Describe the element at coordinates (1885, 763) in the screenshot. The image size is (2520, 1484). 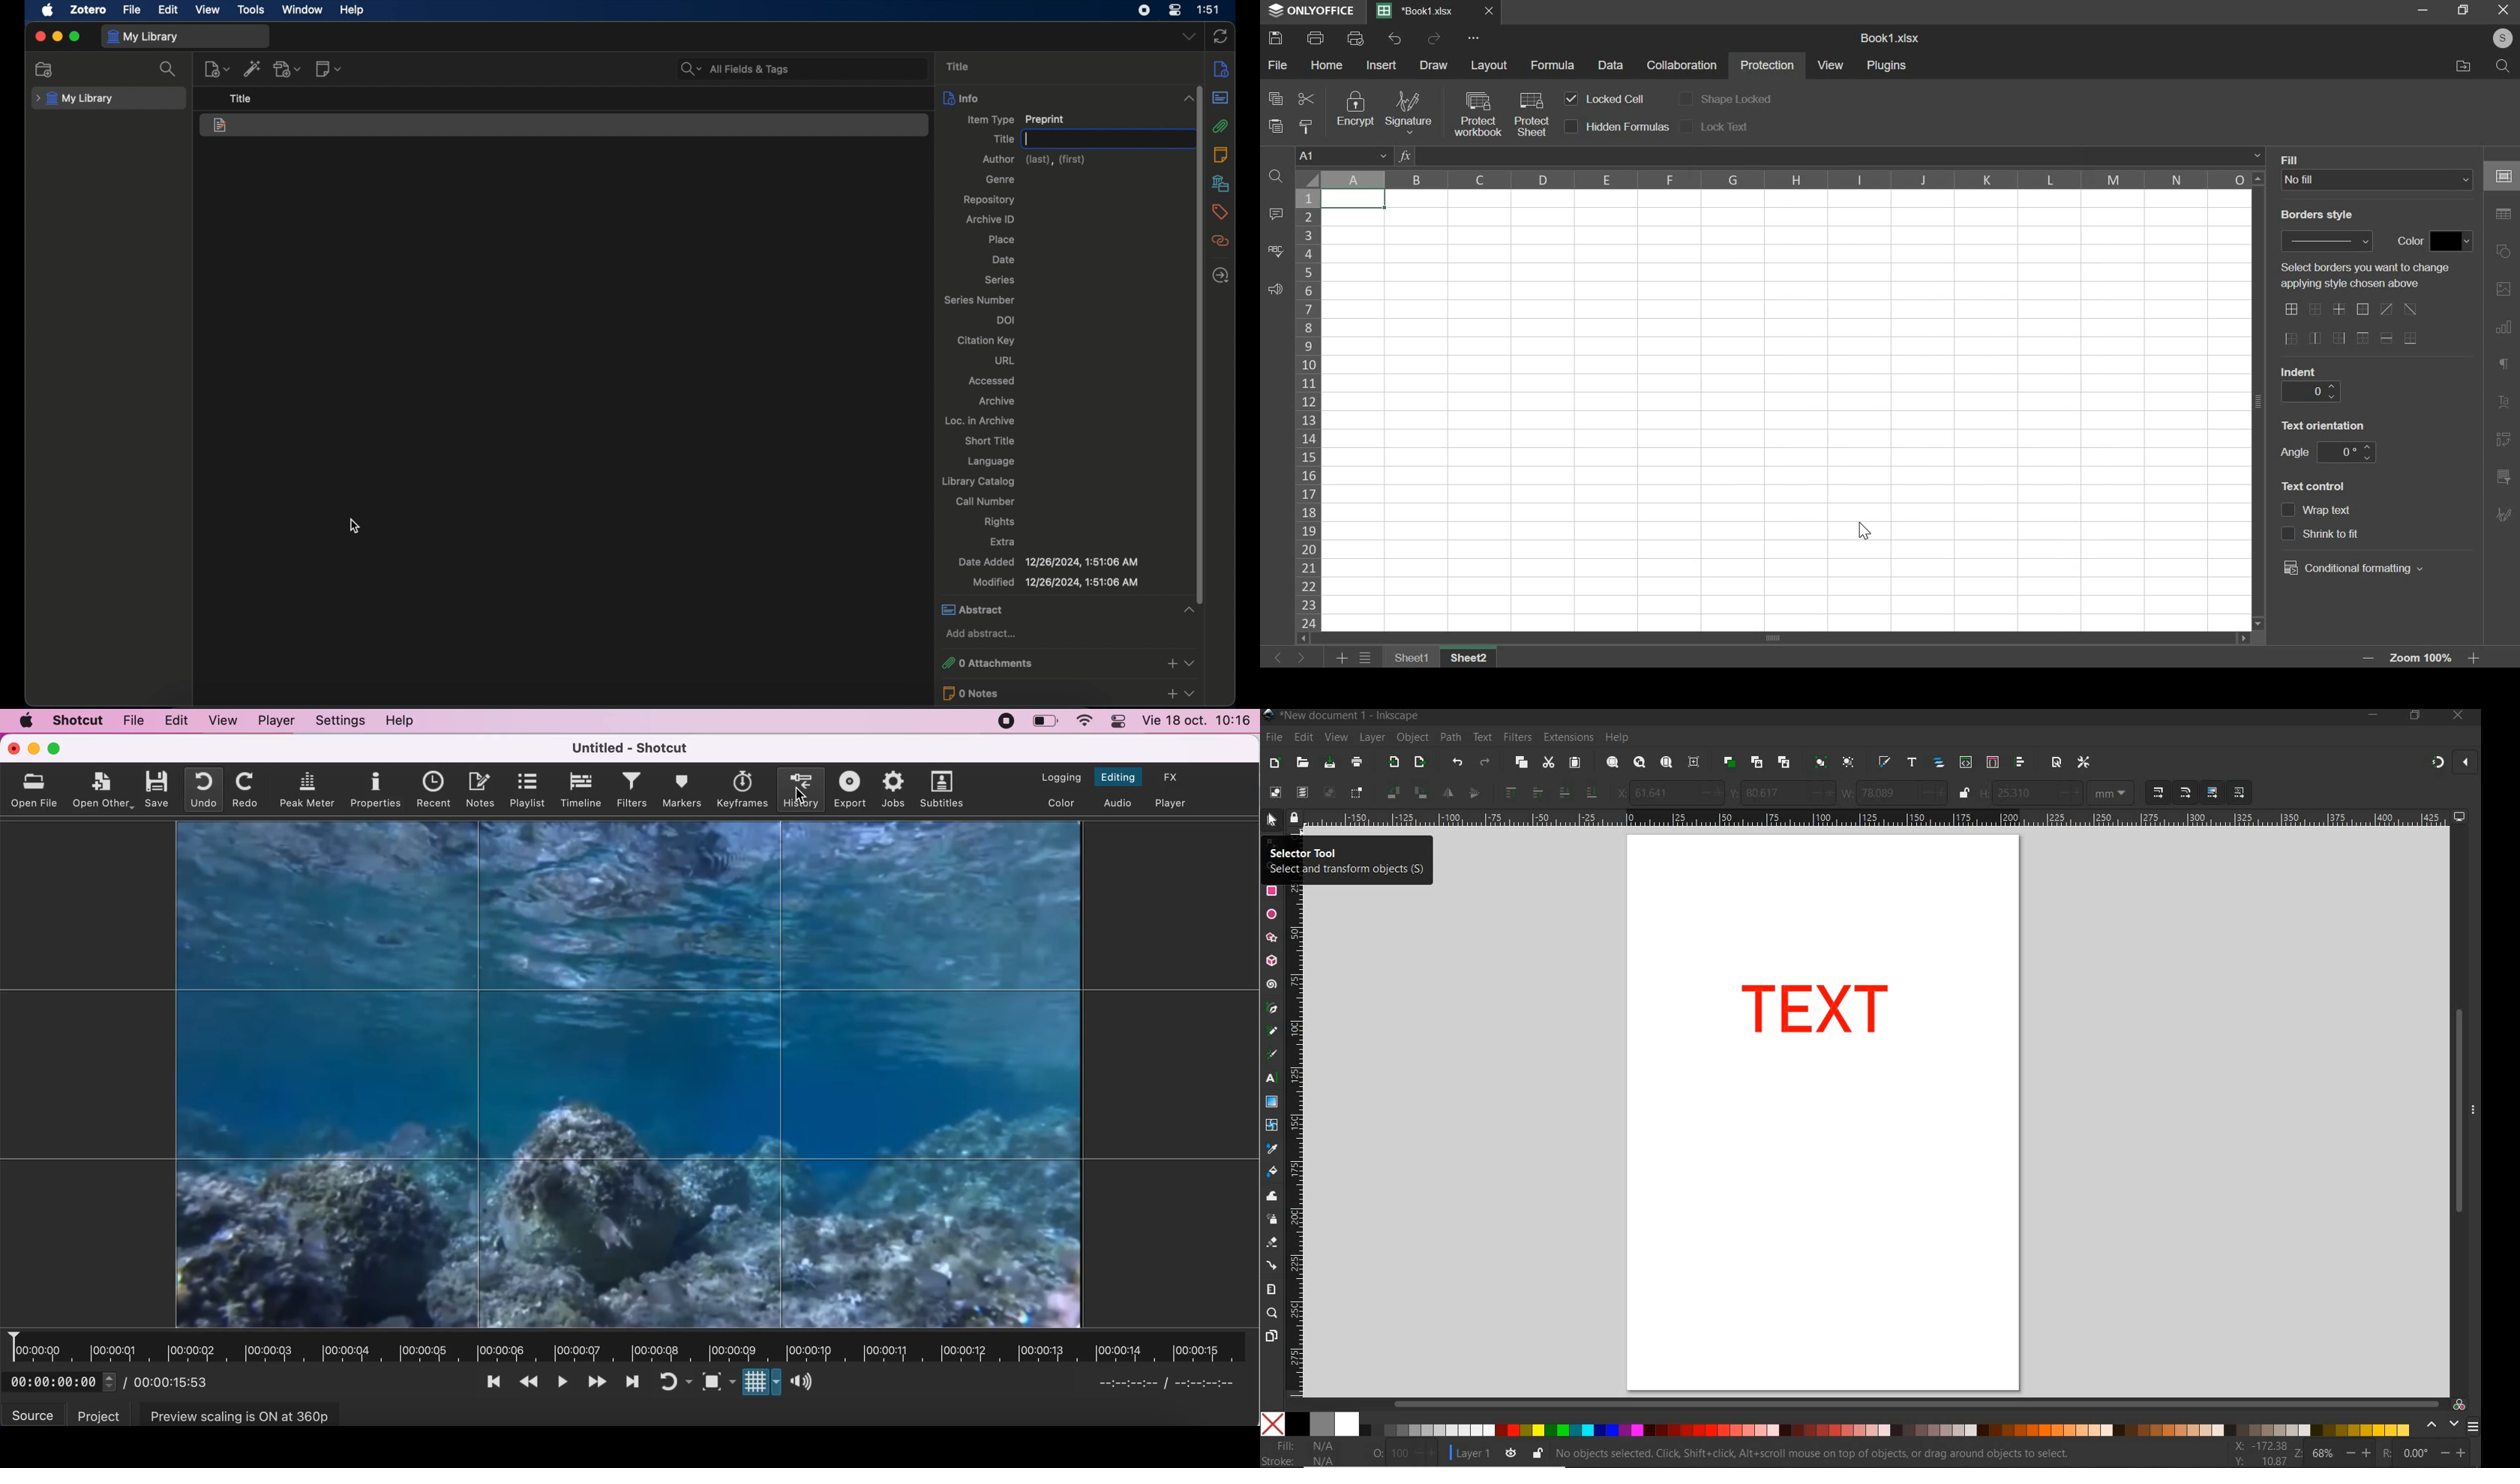
I see `open fill and stroke` at that location.